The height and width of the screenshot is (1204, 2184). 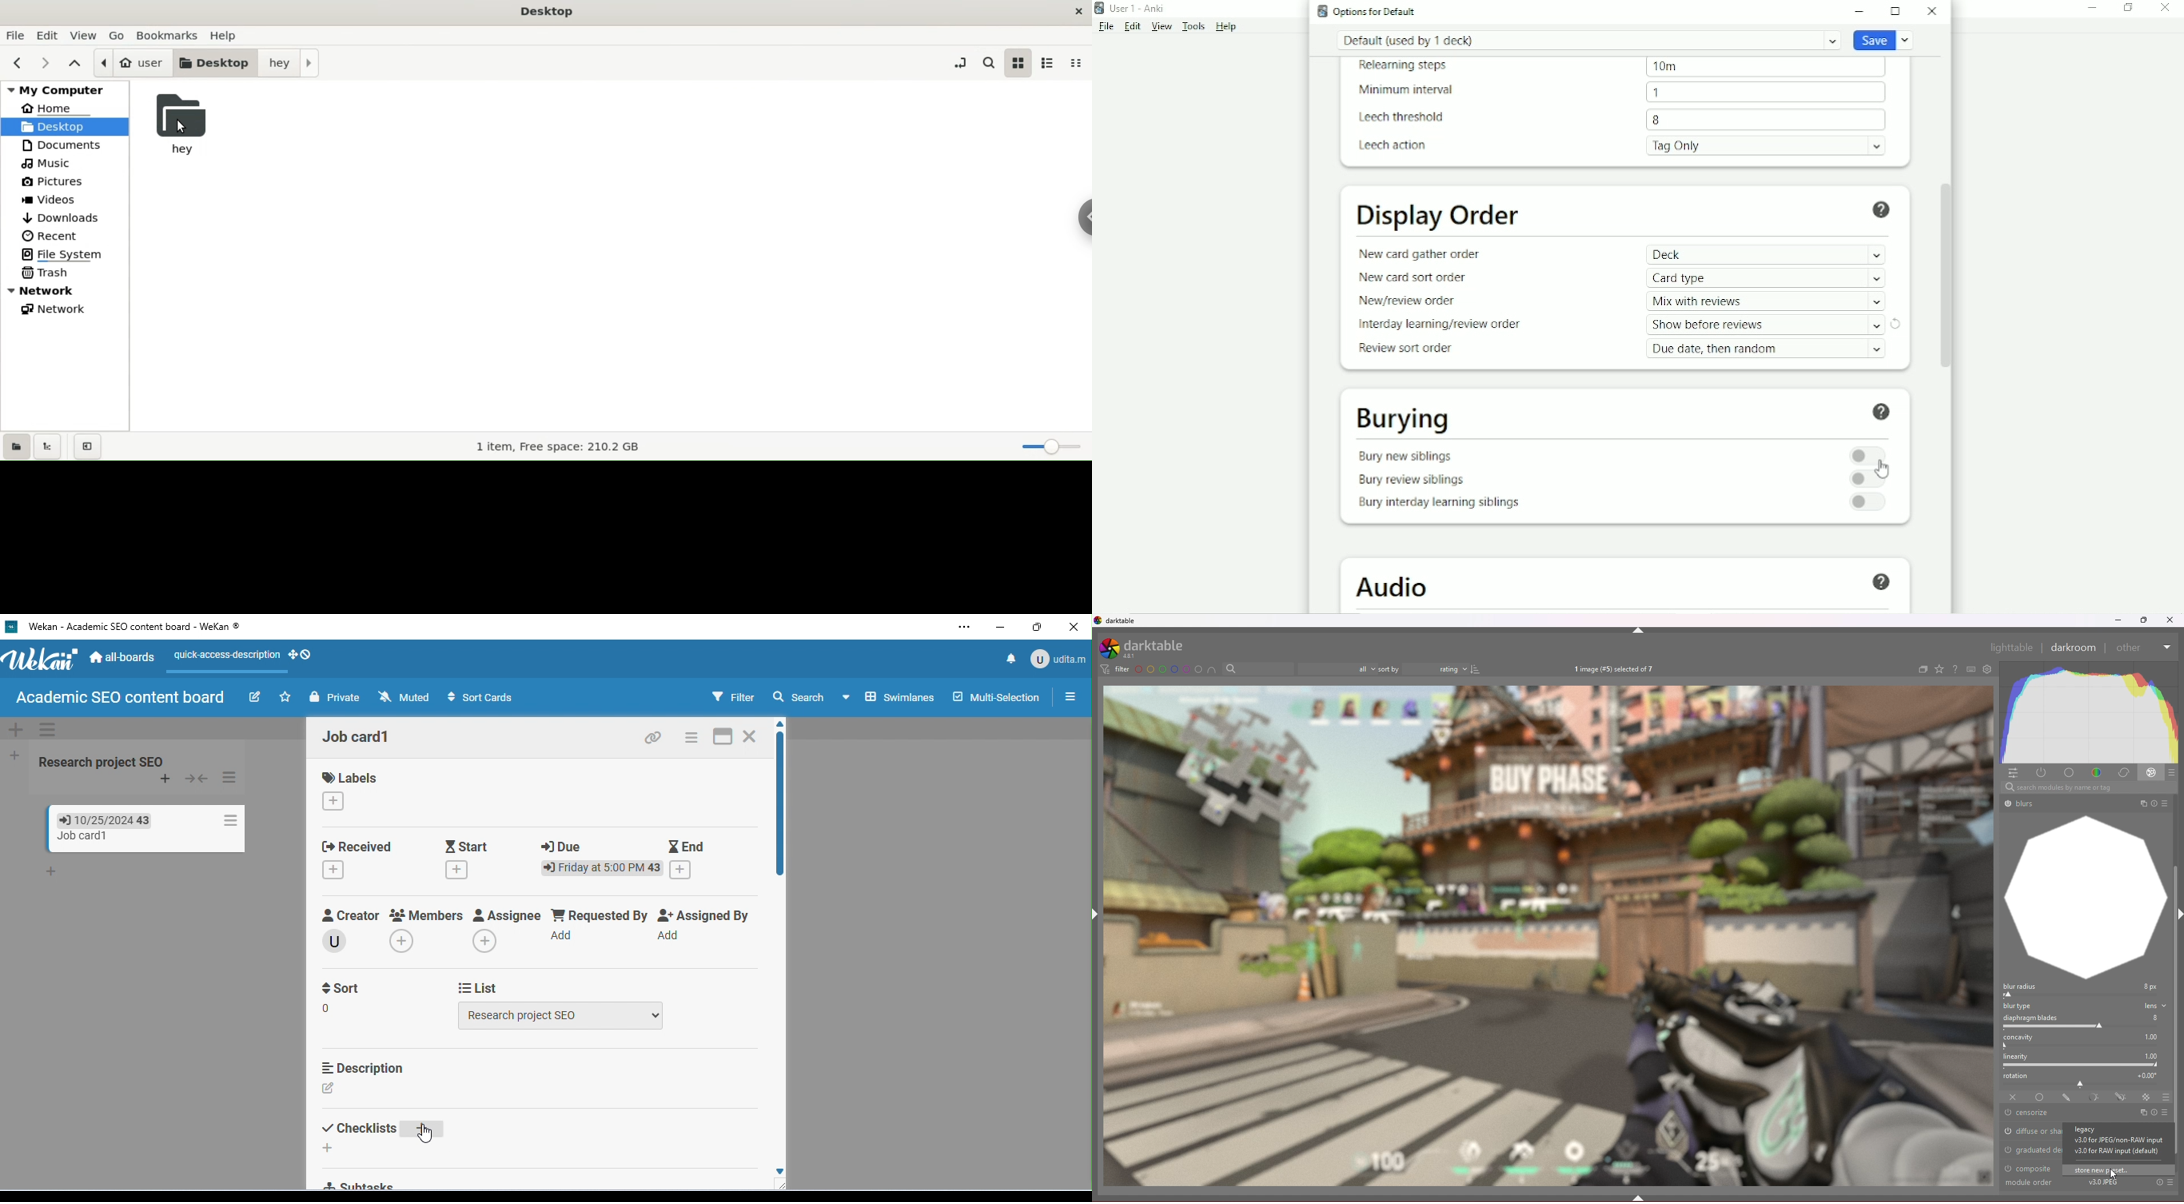 I want to click on change the labels, so click(x=335, y=802).